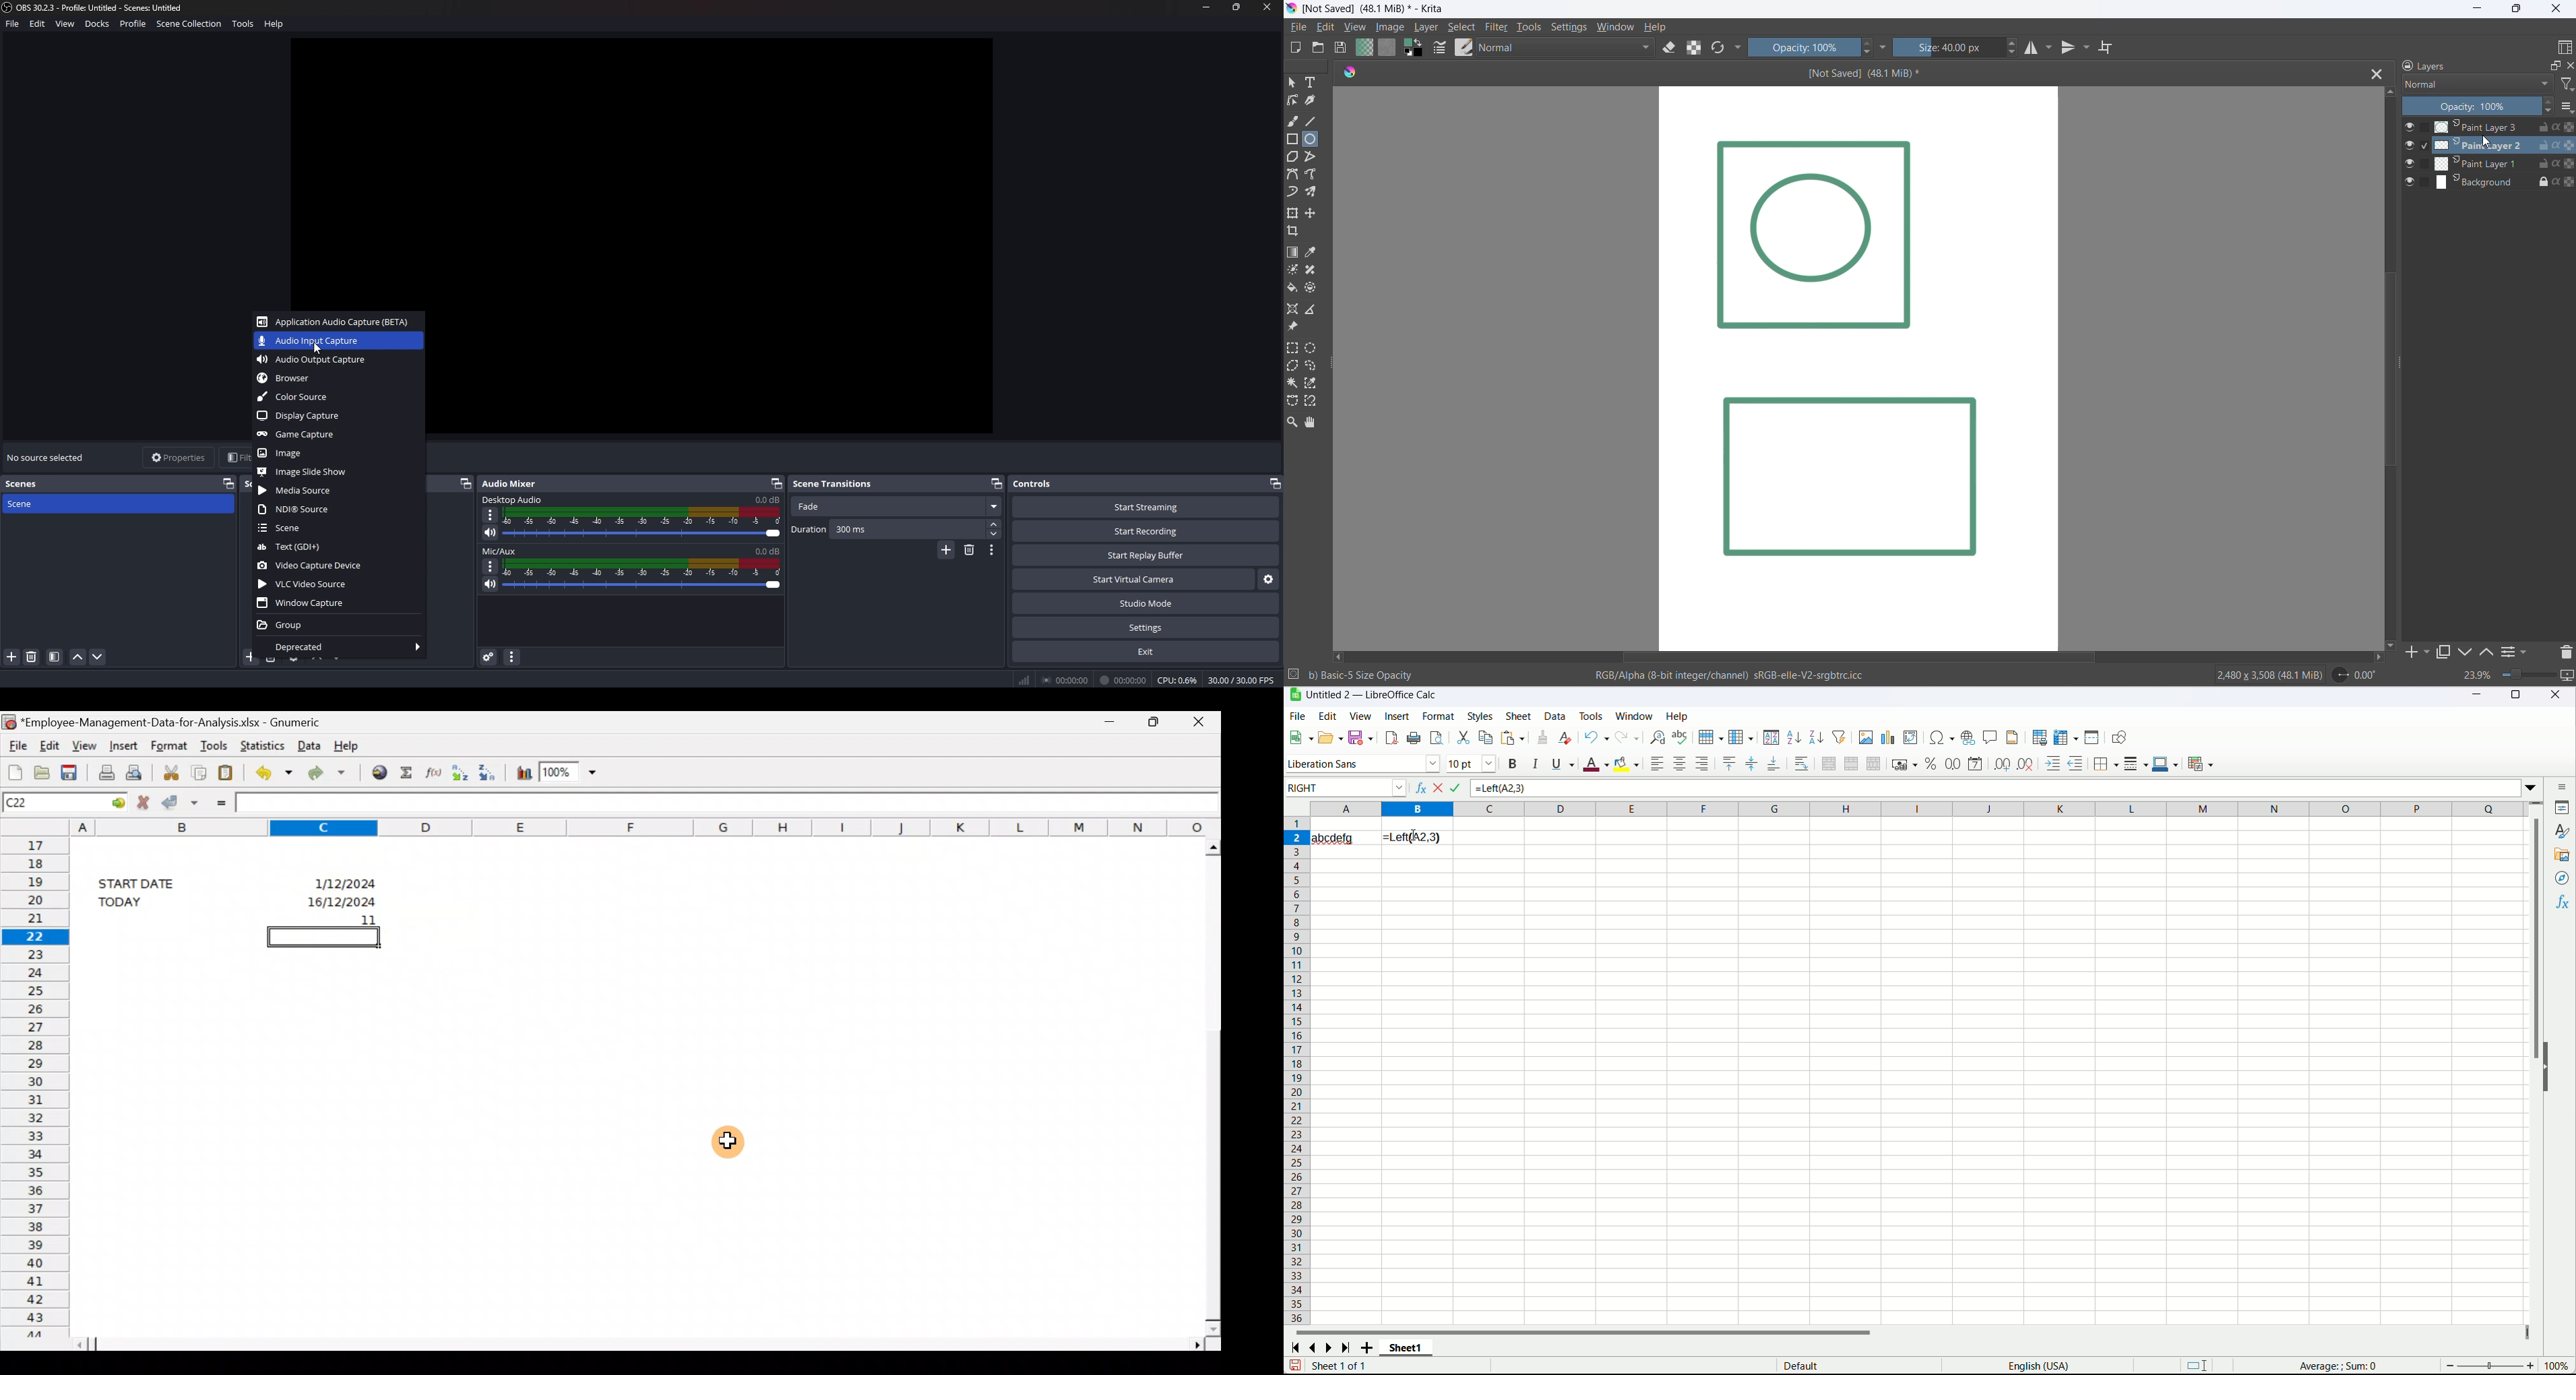 This screenshot has width=2576, height=1400. What do you see at coordinates (1052, 679) in the screenshot?
I see `® 00:00:00` at bounding box center [1052, 679].